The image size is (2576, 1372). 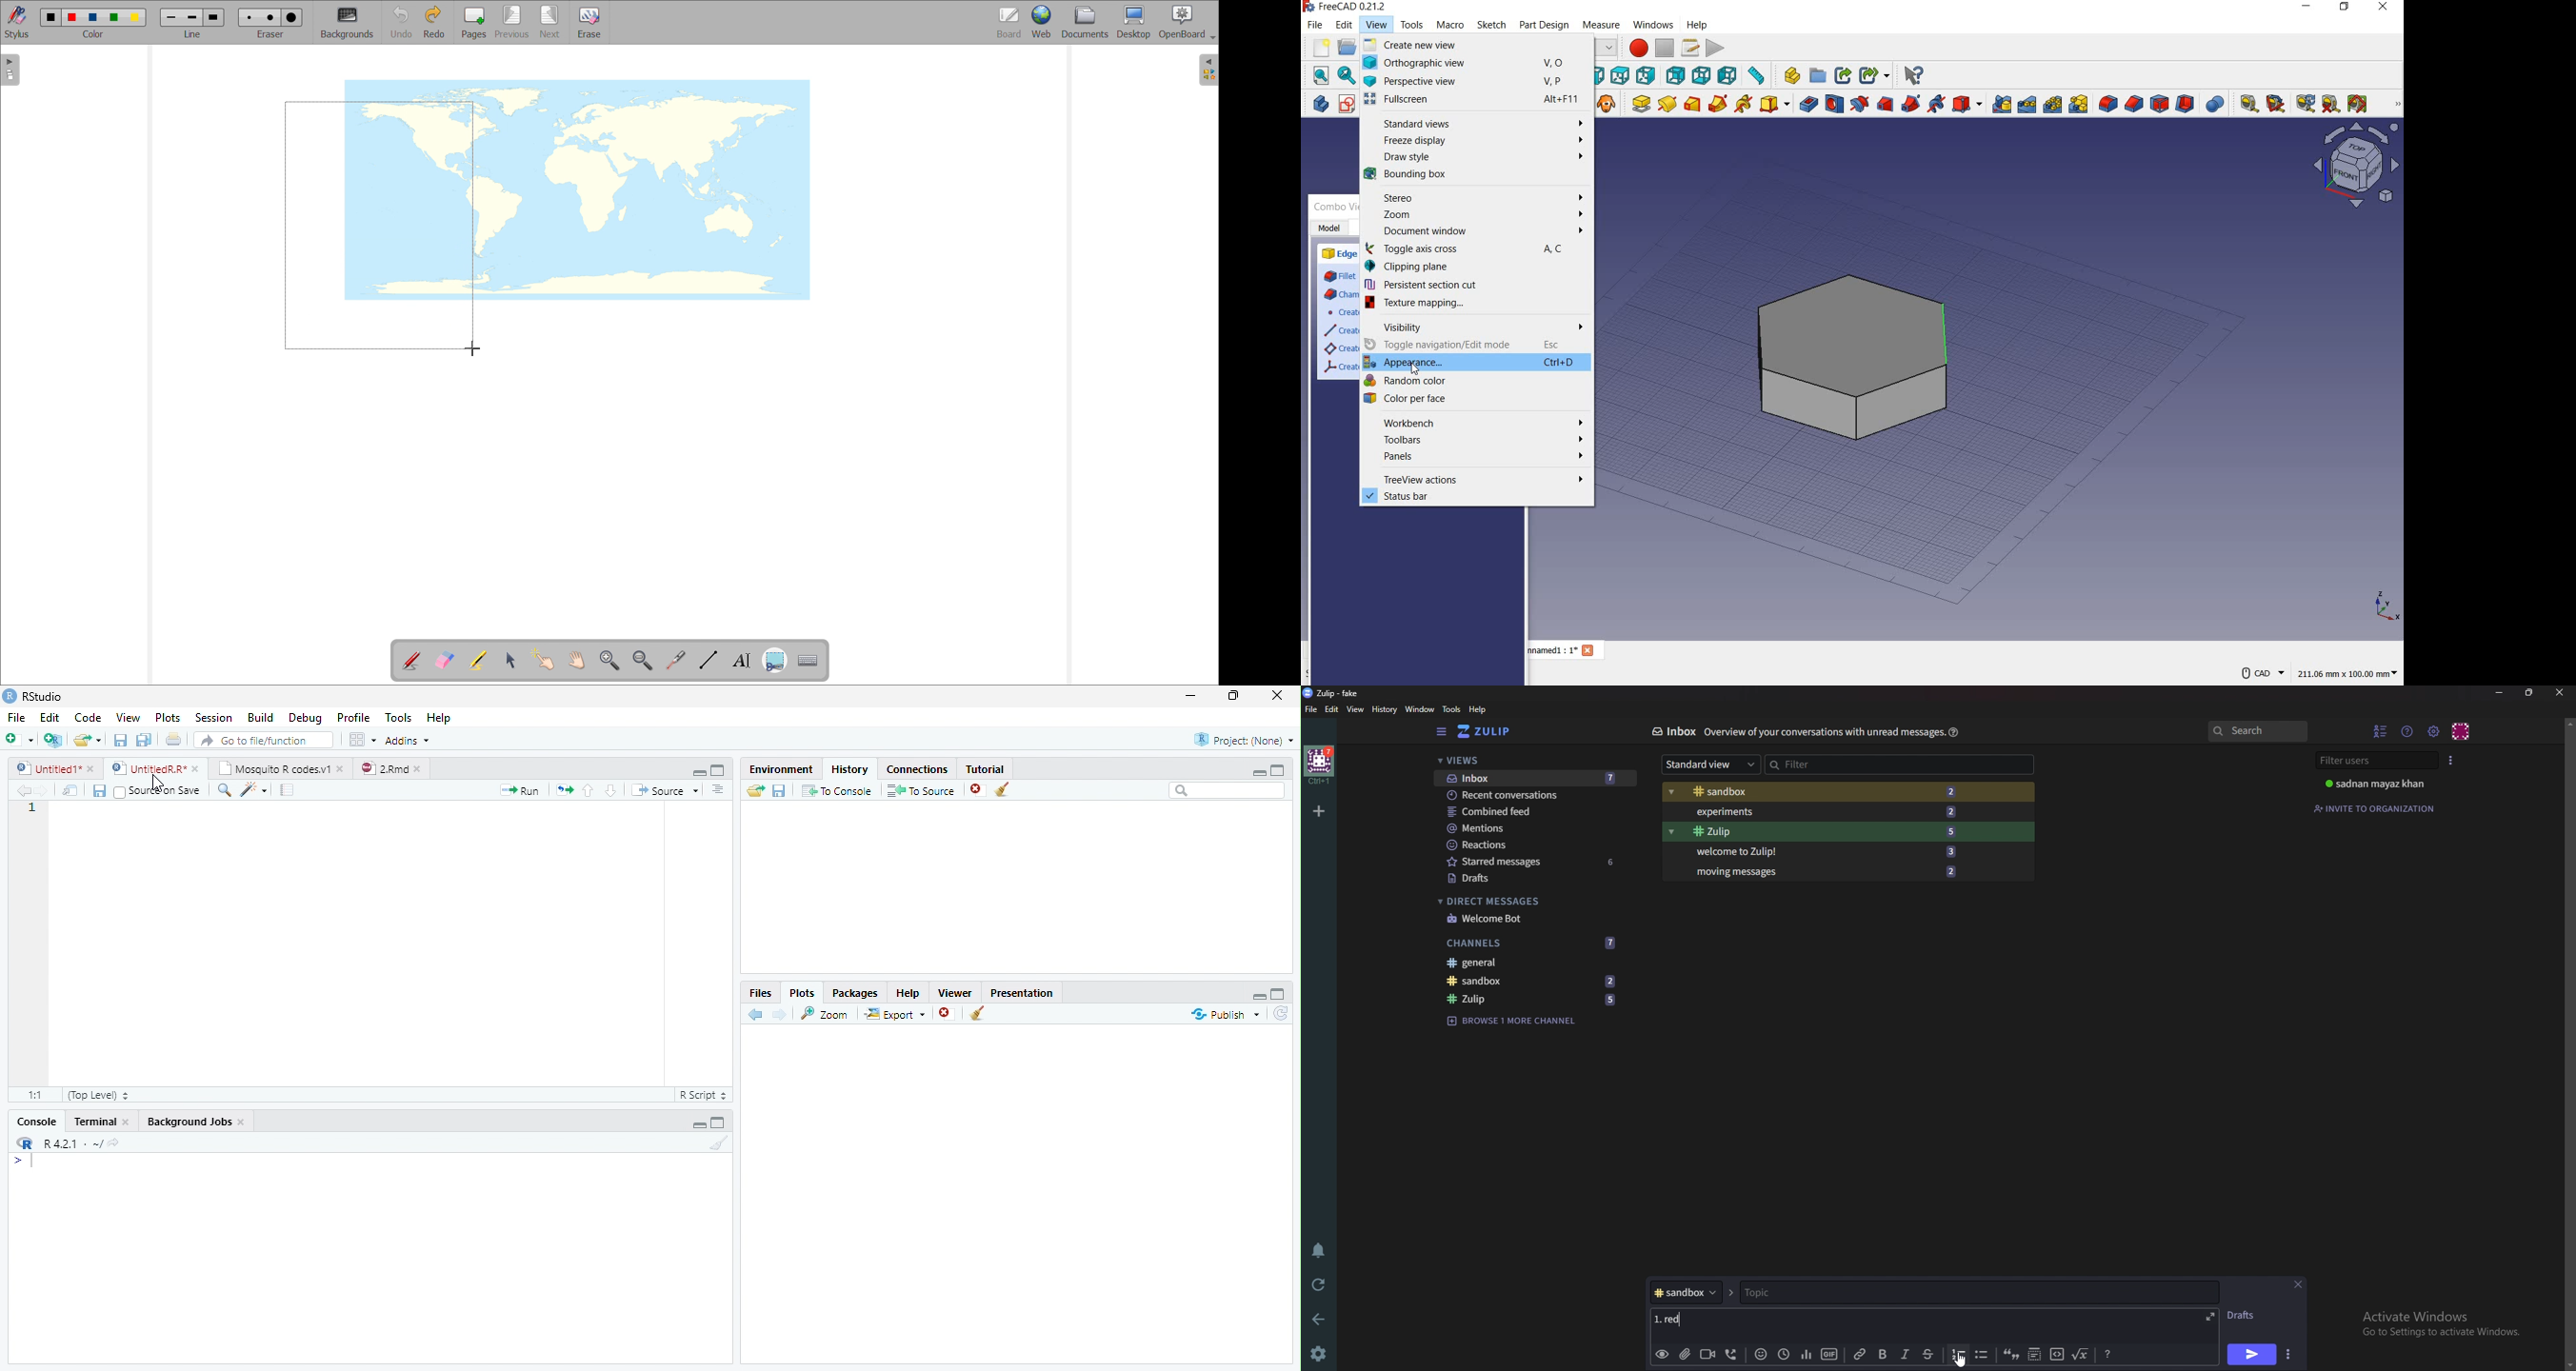 What do you see at coordinates (1474, 286) in the screenshot?
I see `persistent section cut` at bounding box center [1474, 286].